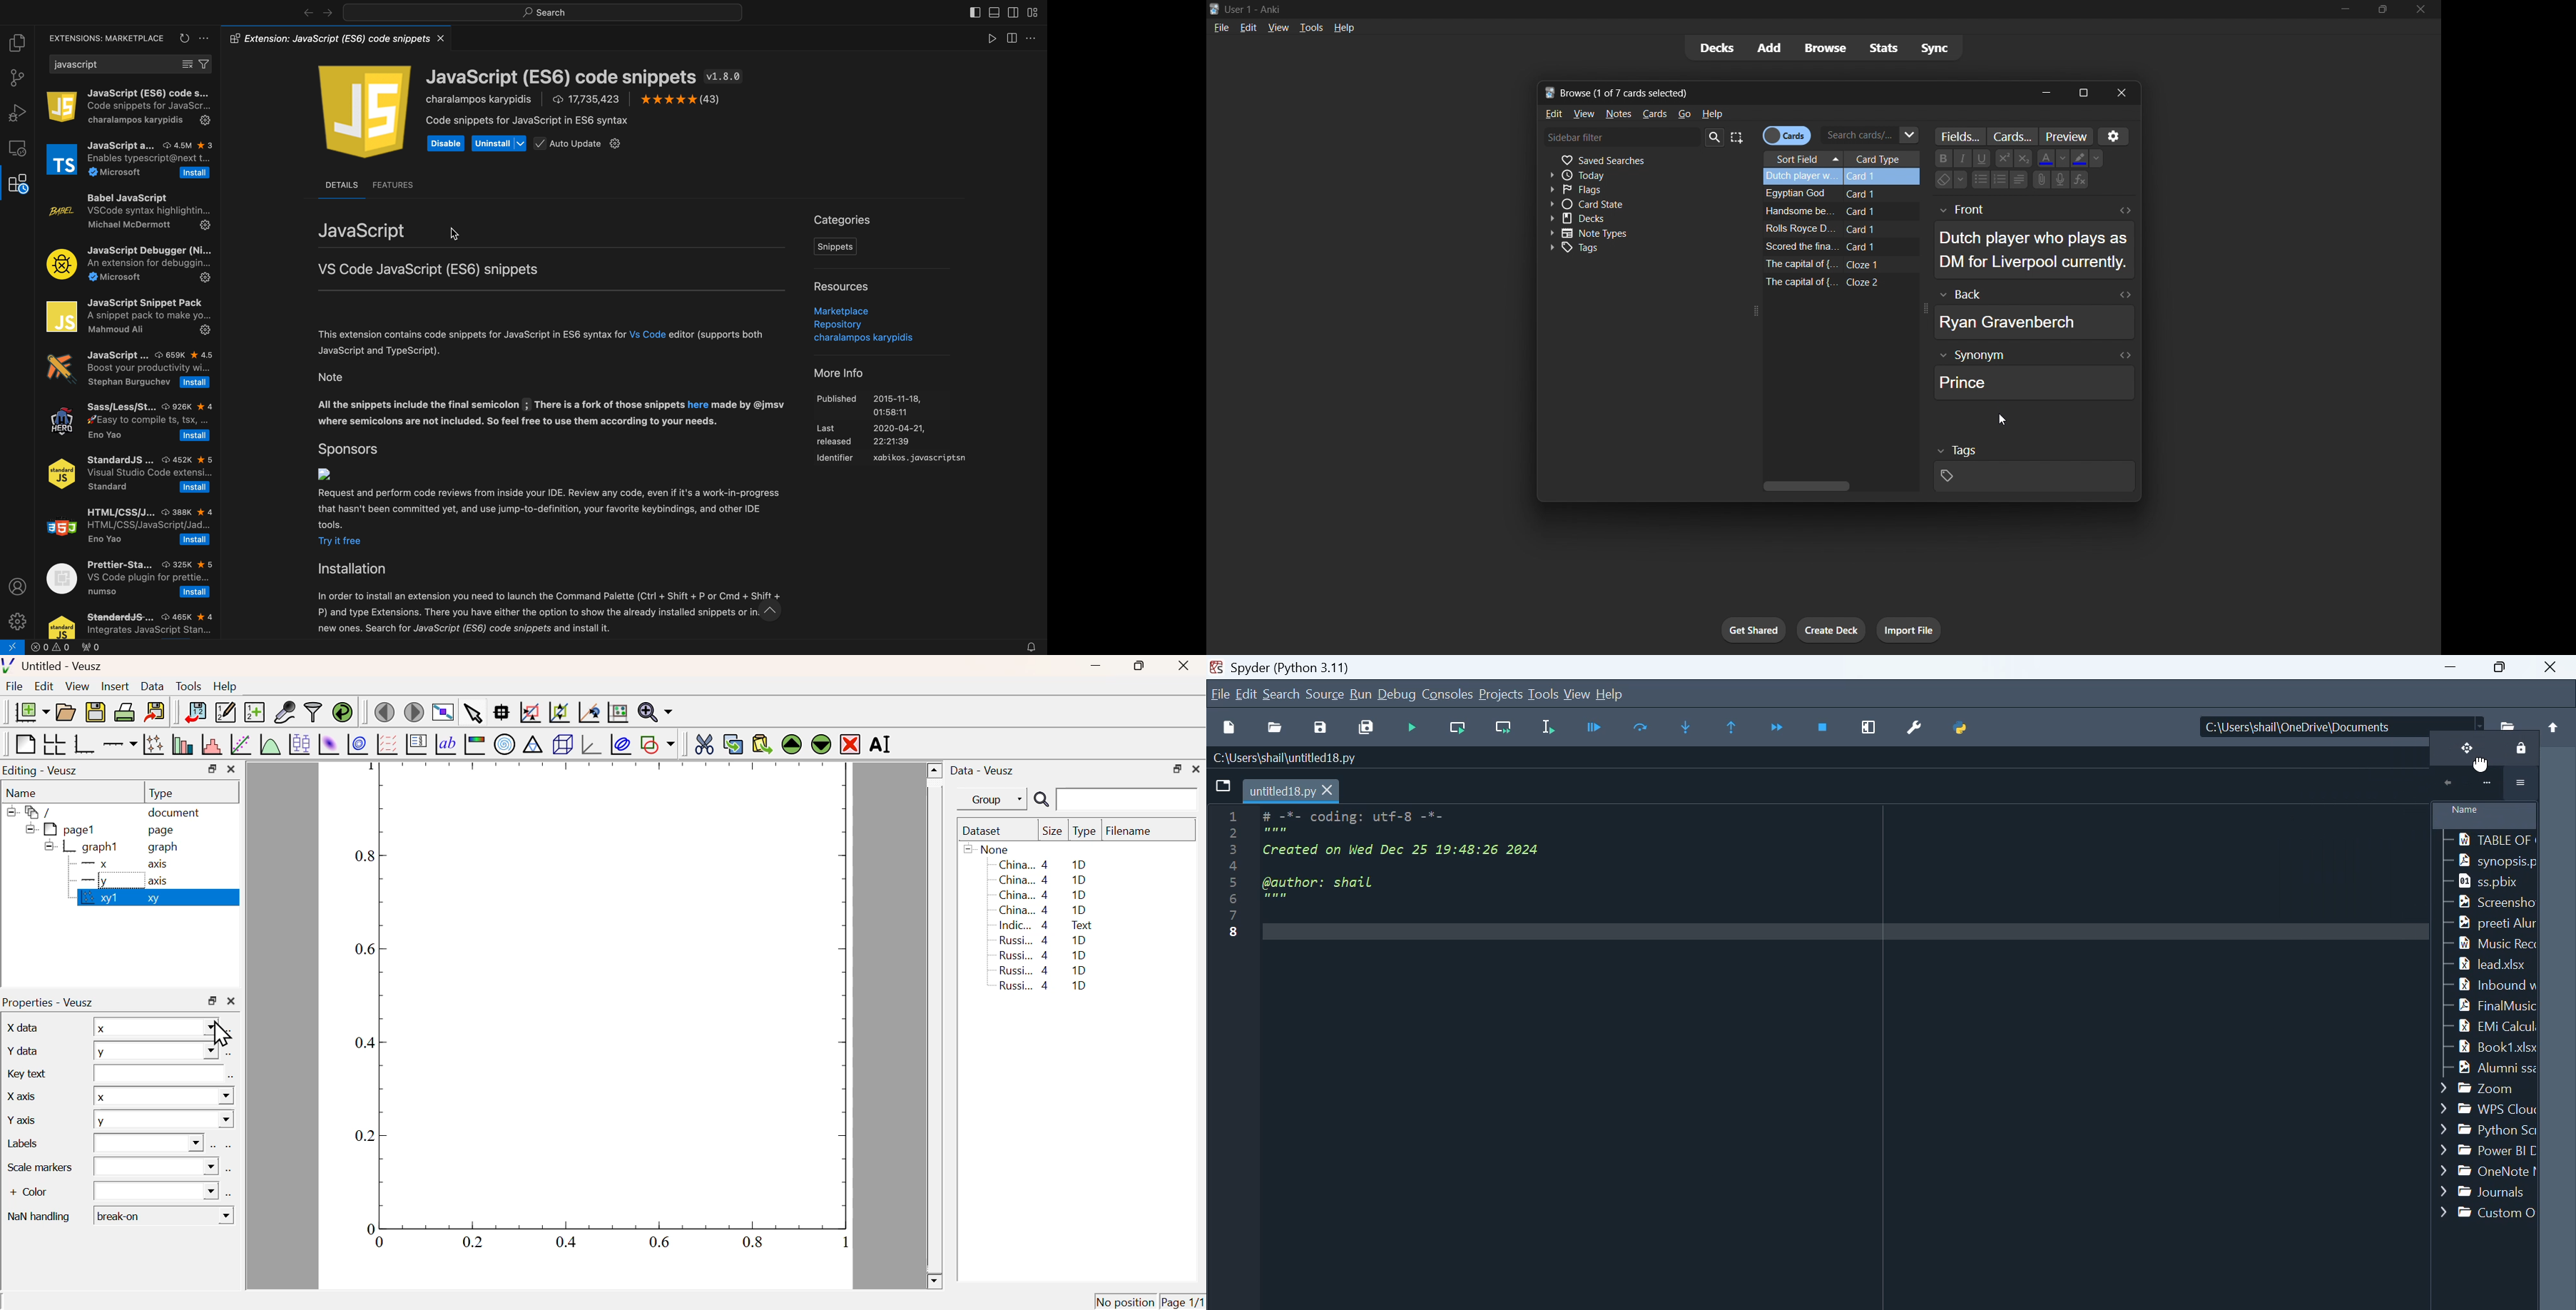 The image size is (2576, 1316). I want to click on open parent directory, so click(2555, 721).